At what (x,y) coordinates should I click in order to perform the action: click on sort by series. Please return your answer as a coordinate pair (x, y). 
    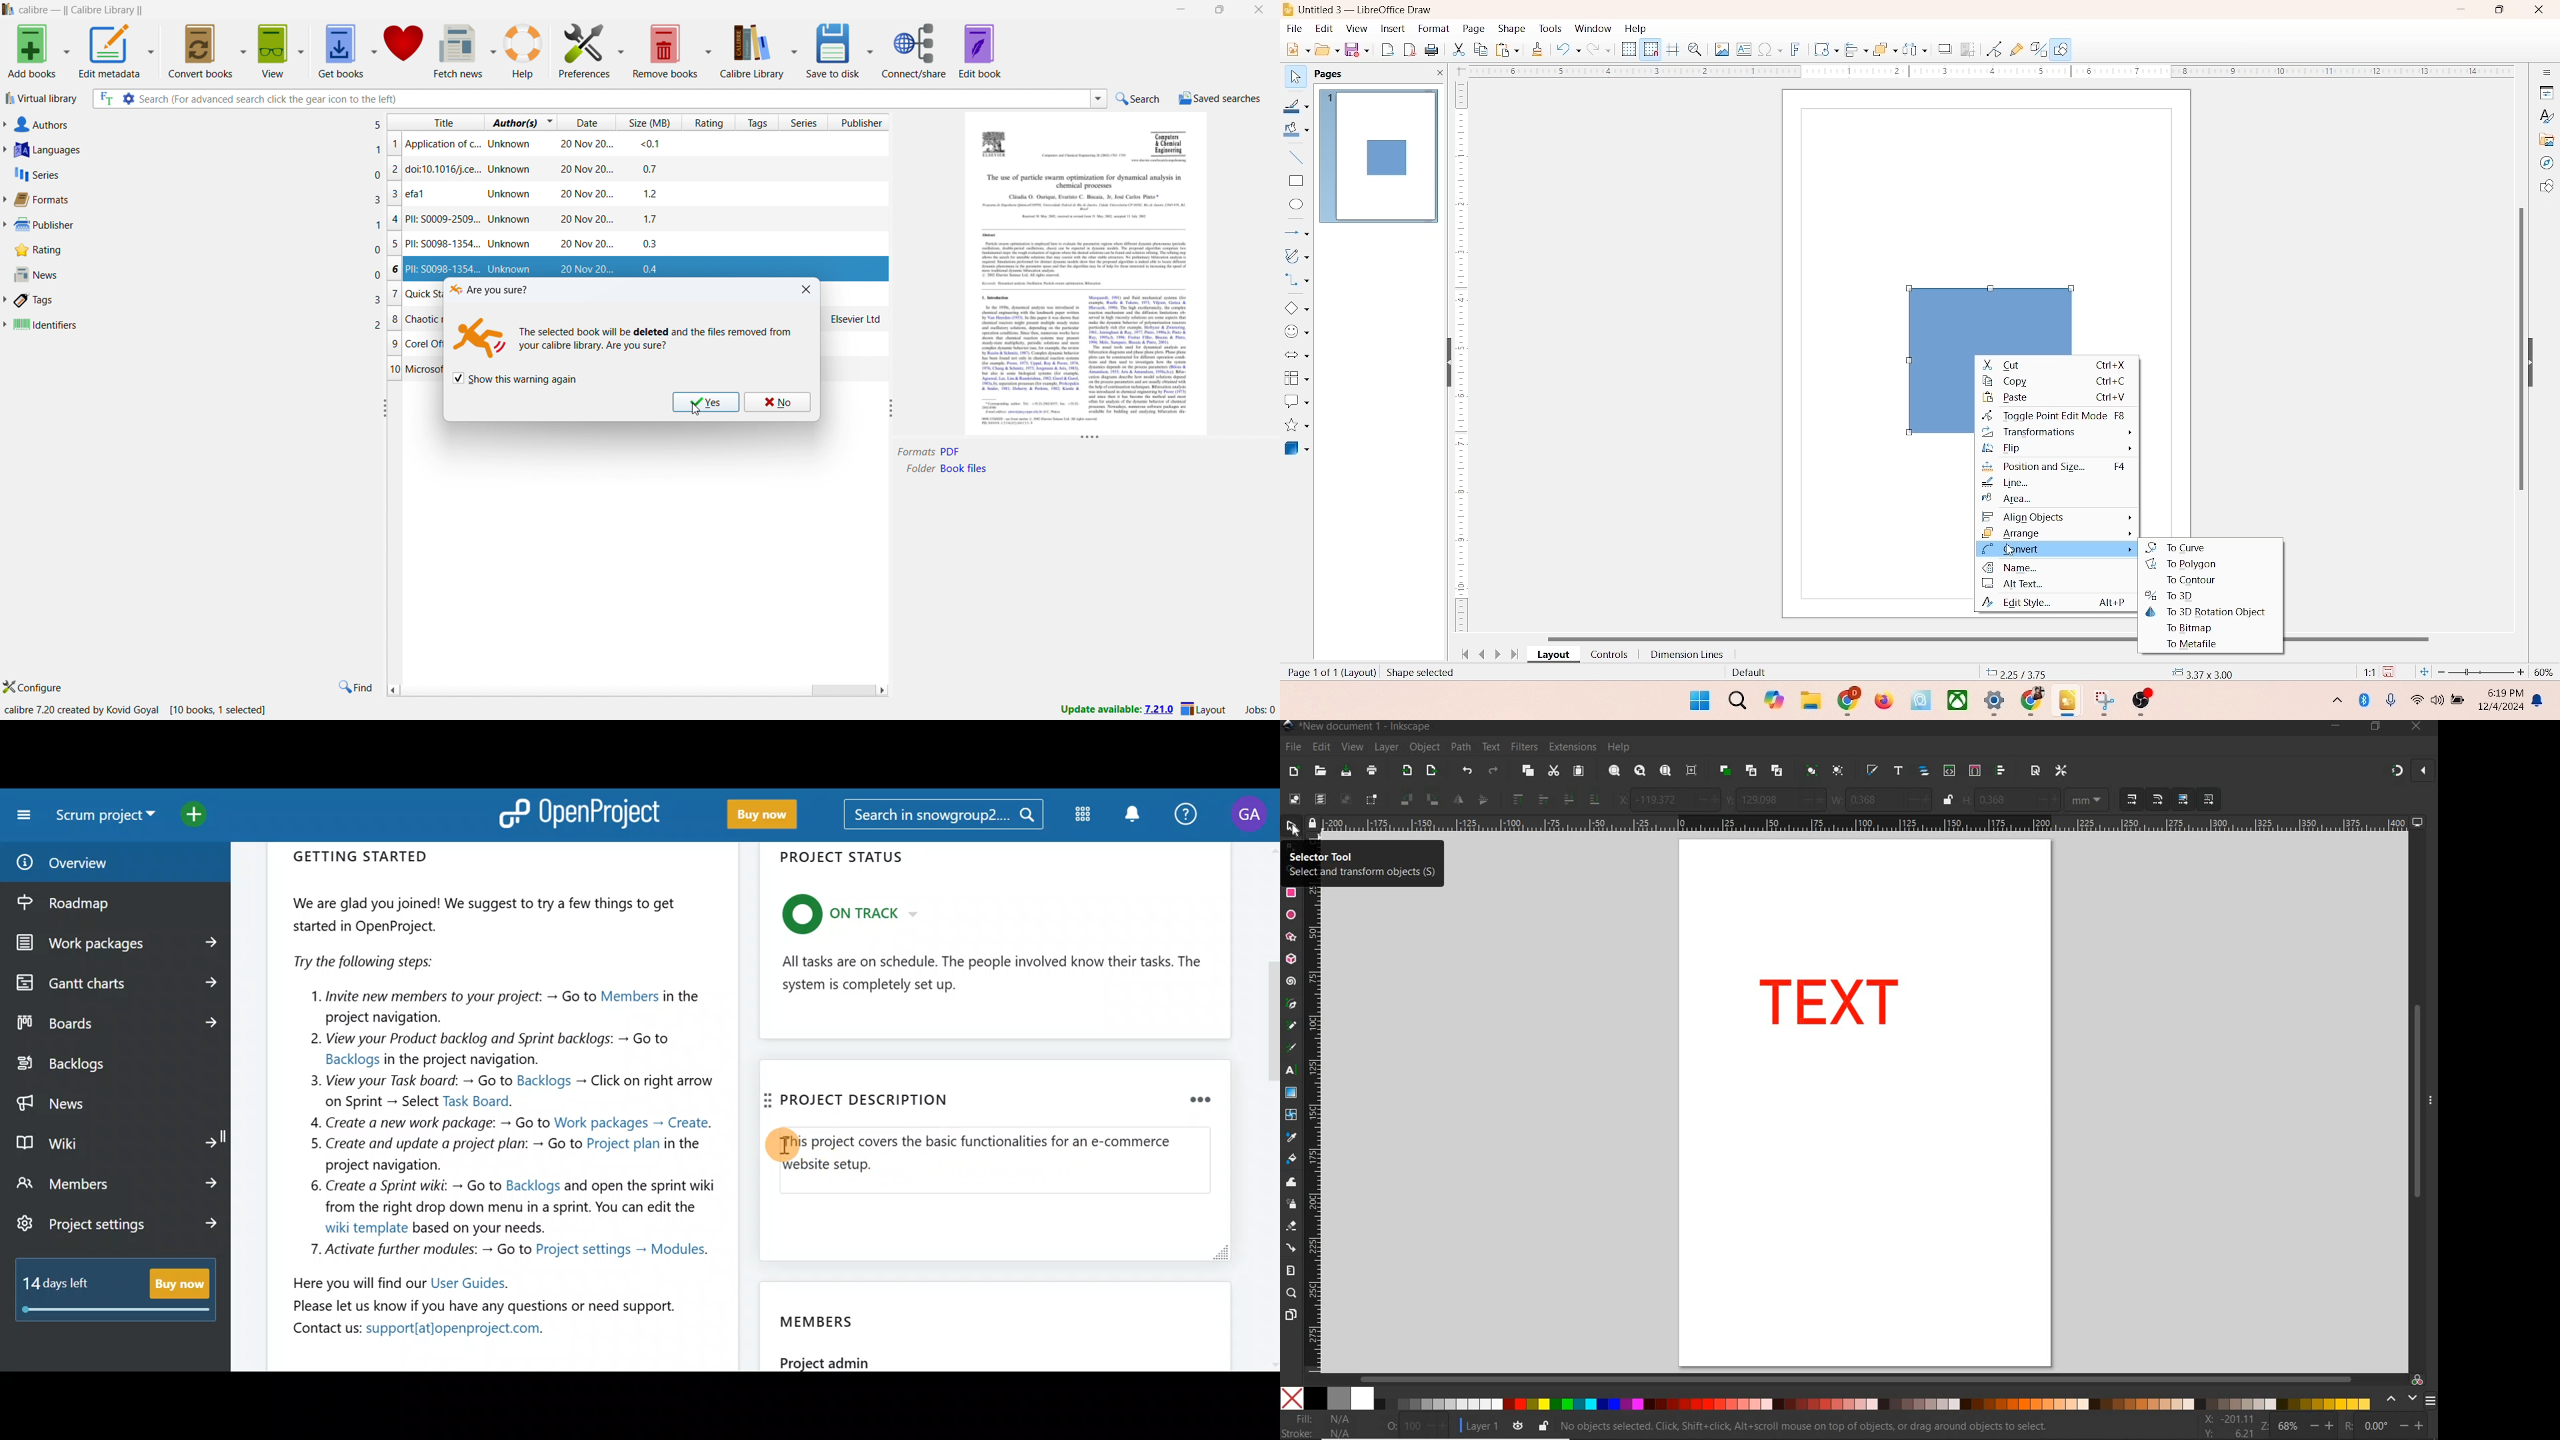
    Looking at the image, I should click on (802, 122).